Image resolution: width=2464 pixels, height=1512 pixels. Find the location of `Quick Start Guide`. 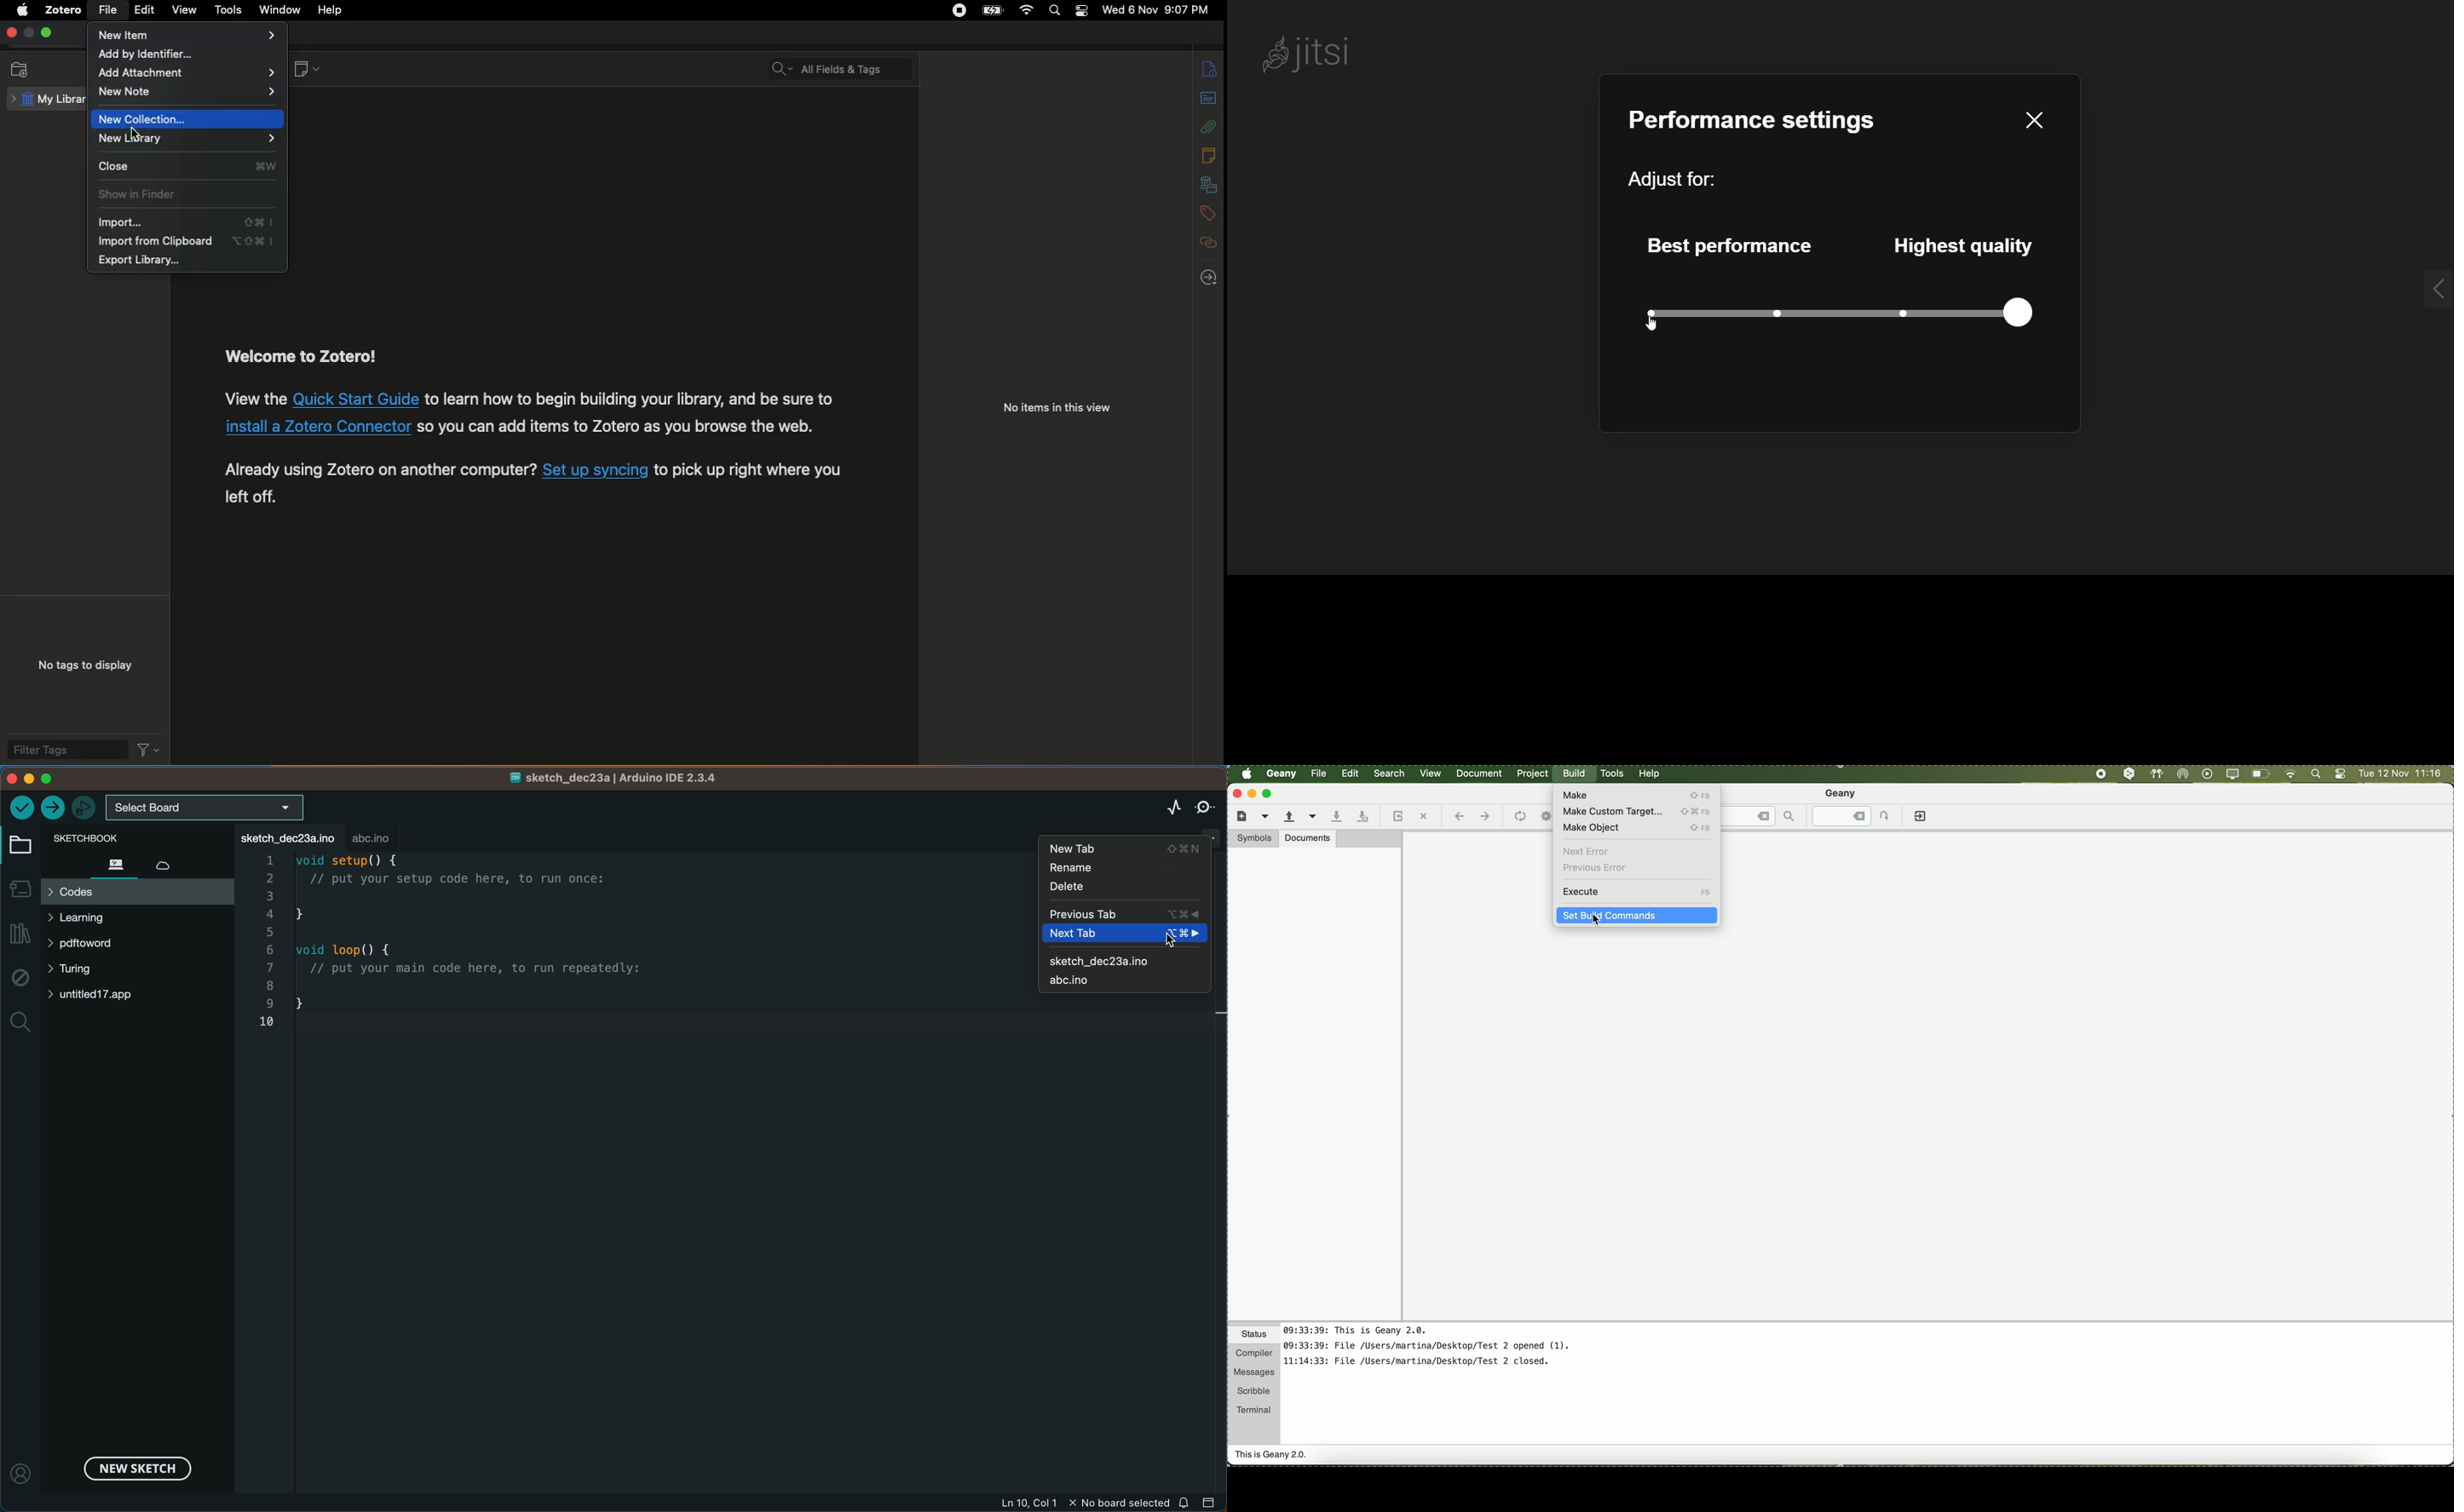

Quick Start Guide is located at coordinates (356, 399).